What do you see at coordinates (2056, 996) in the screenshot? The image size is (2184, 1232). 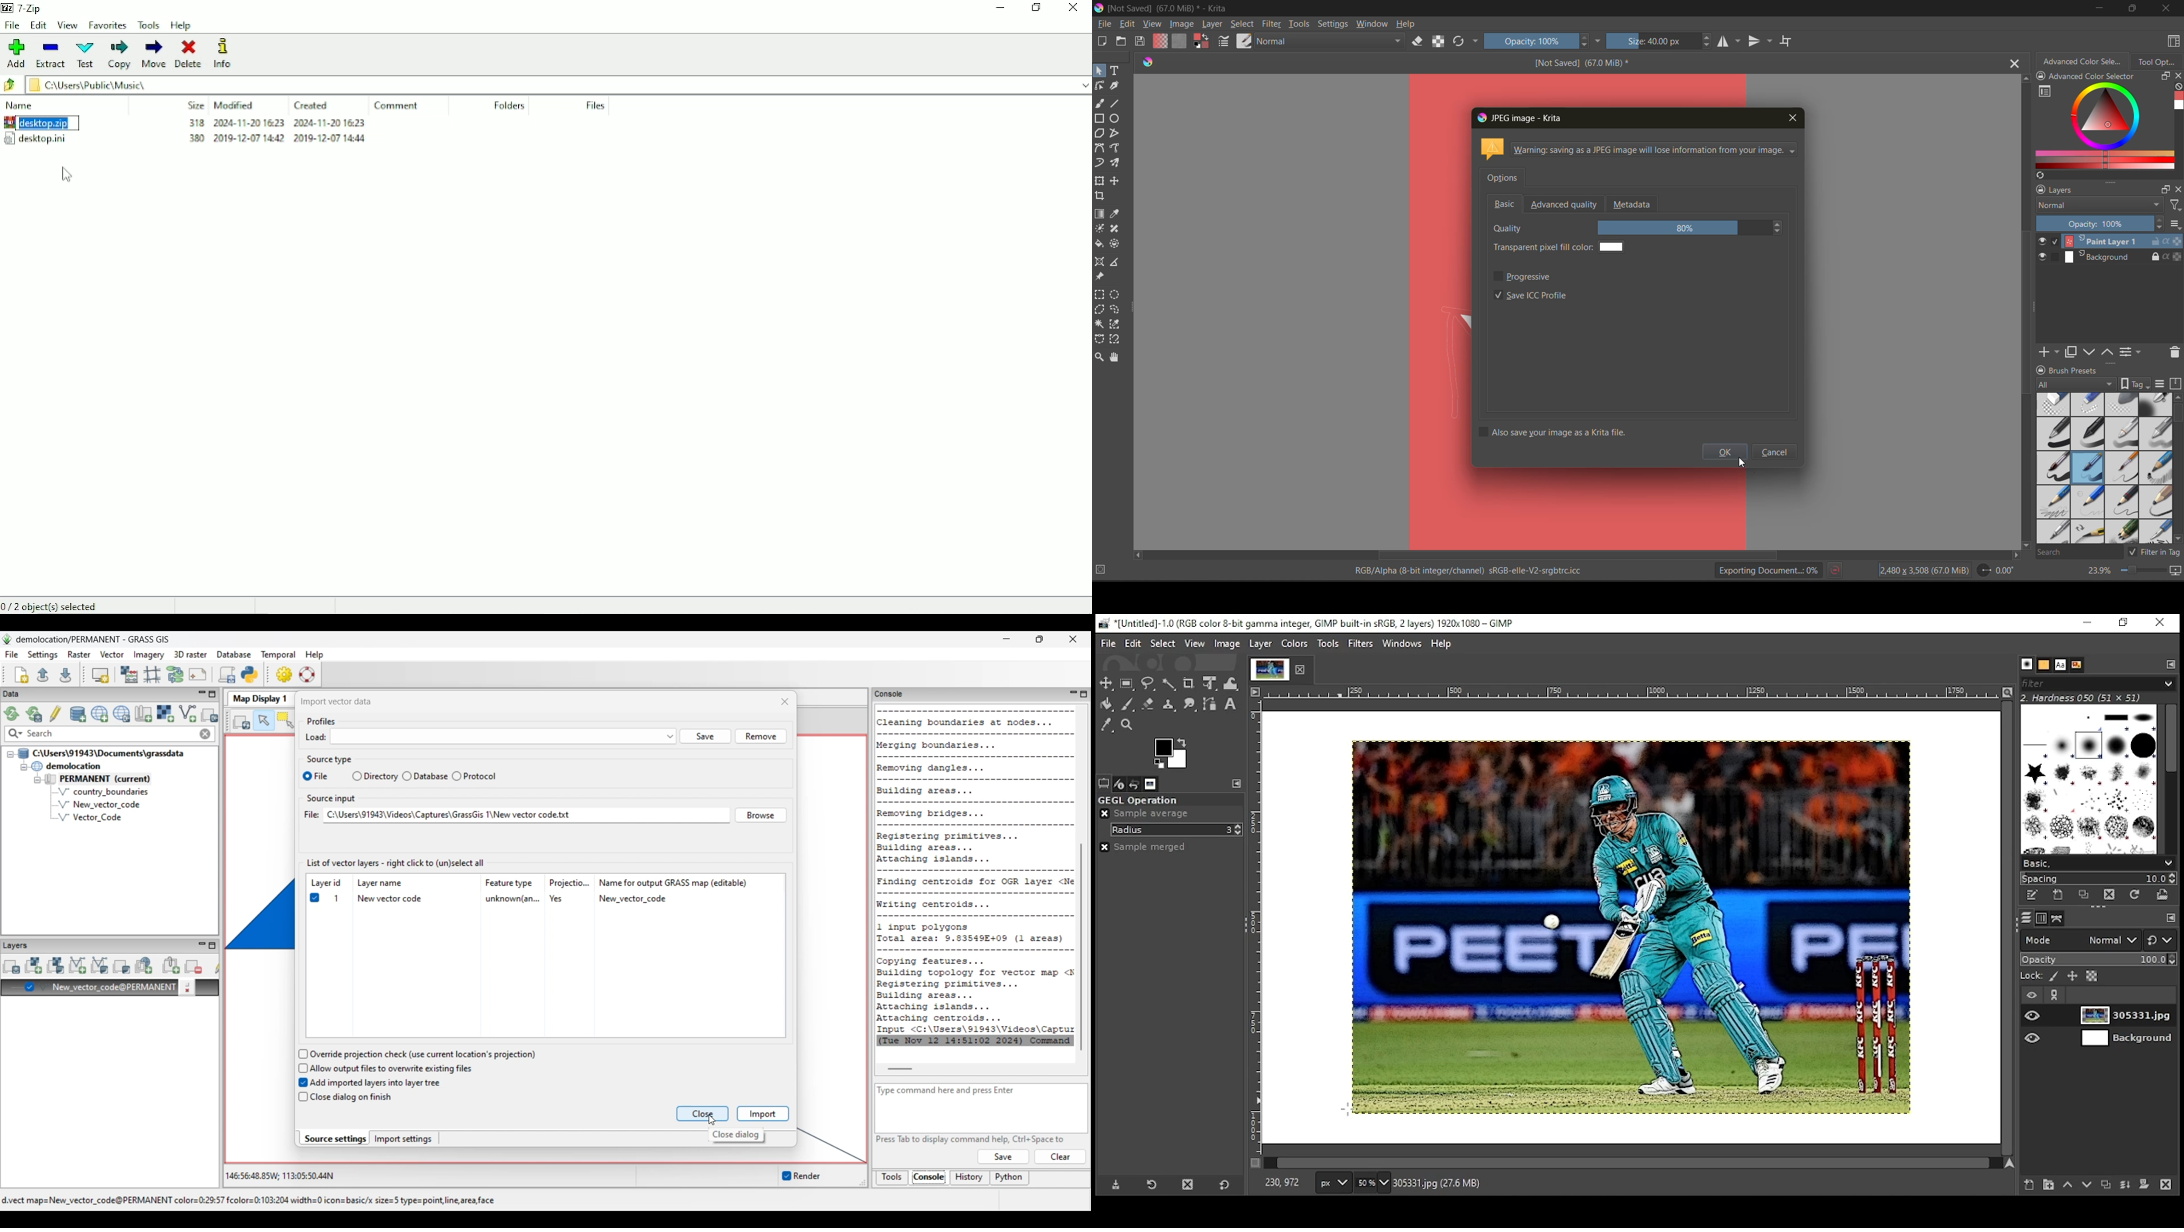 I see `link` at bounding box center [2056, 996].